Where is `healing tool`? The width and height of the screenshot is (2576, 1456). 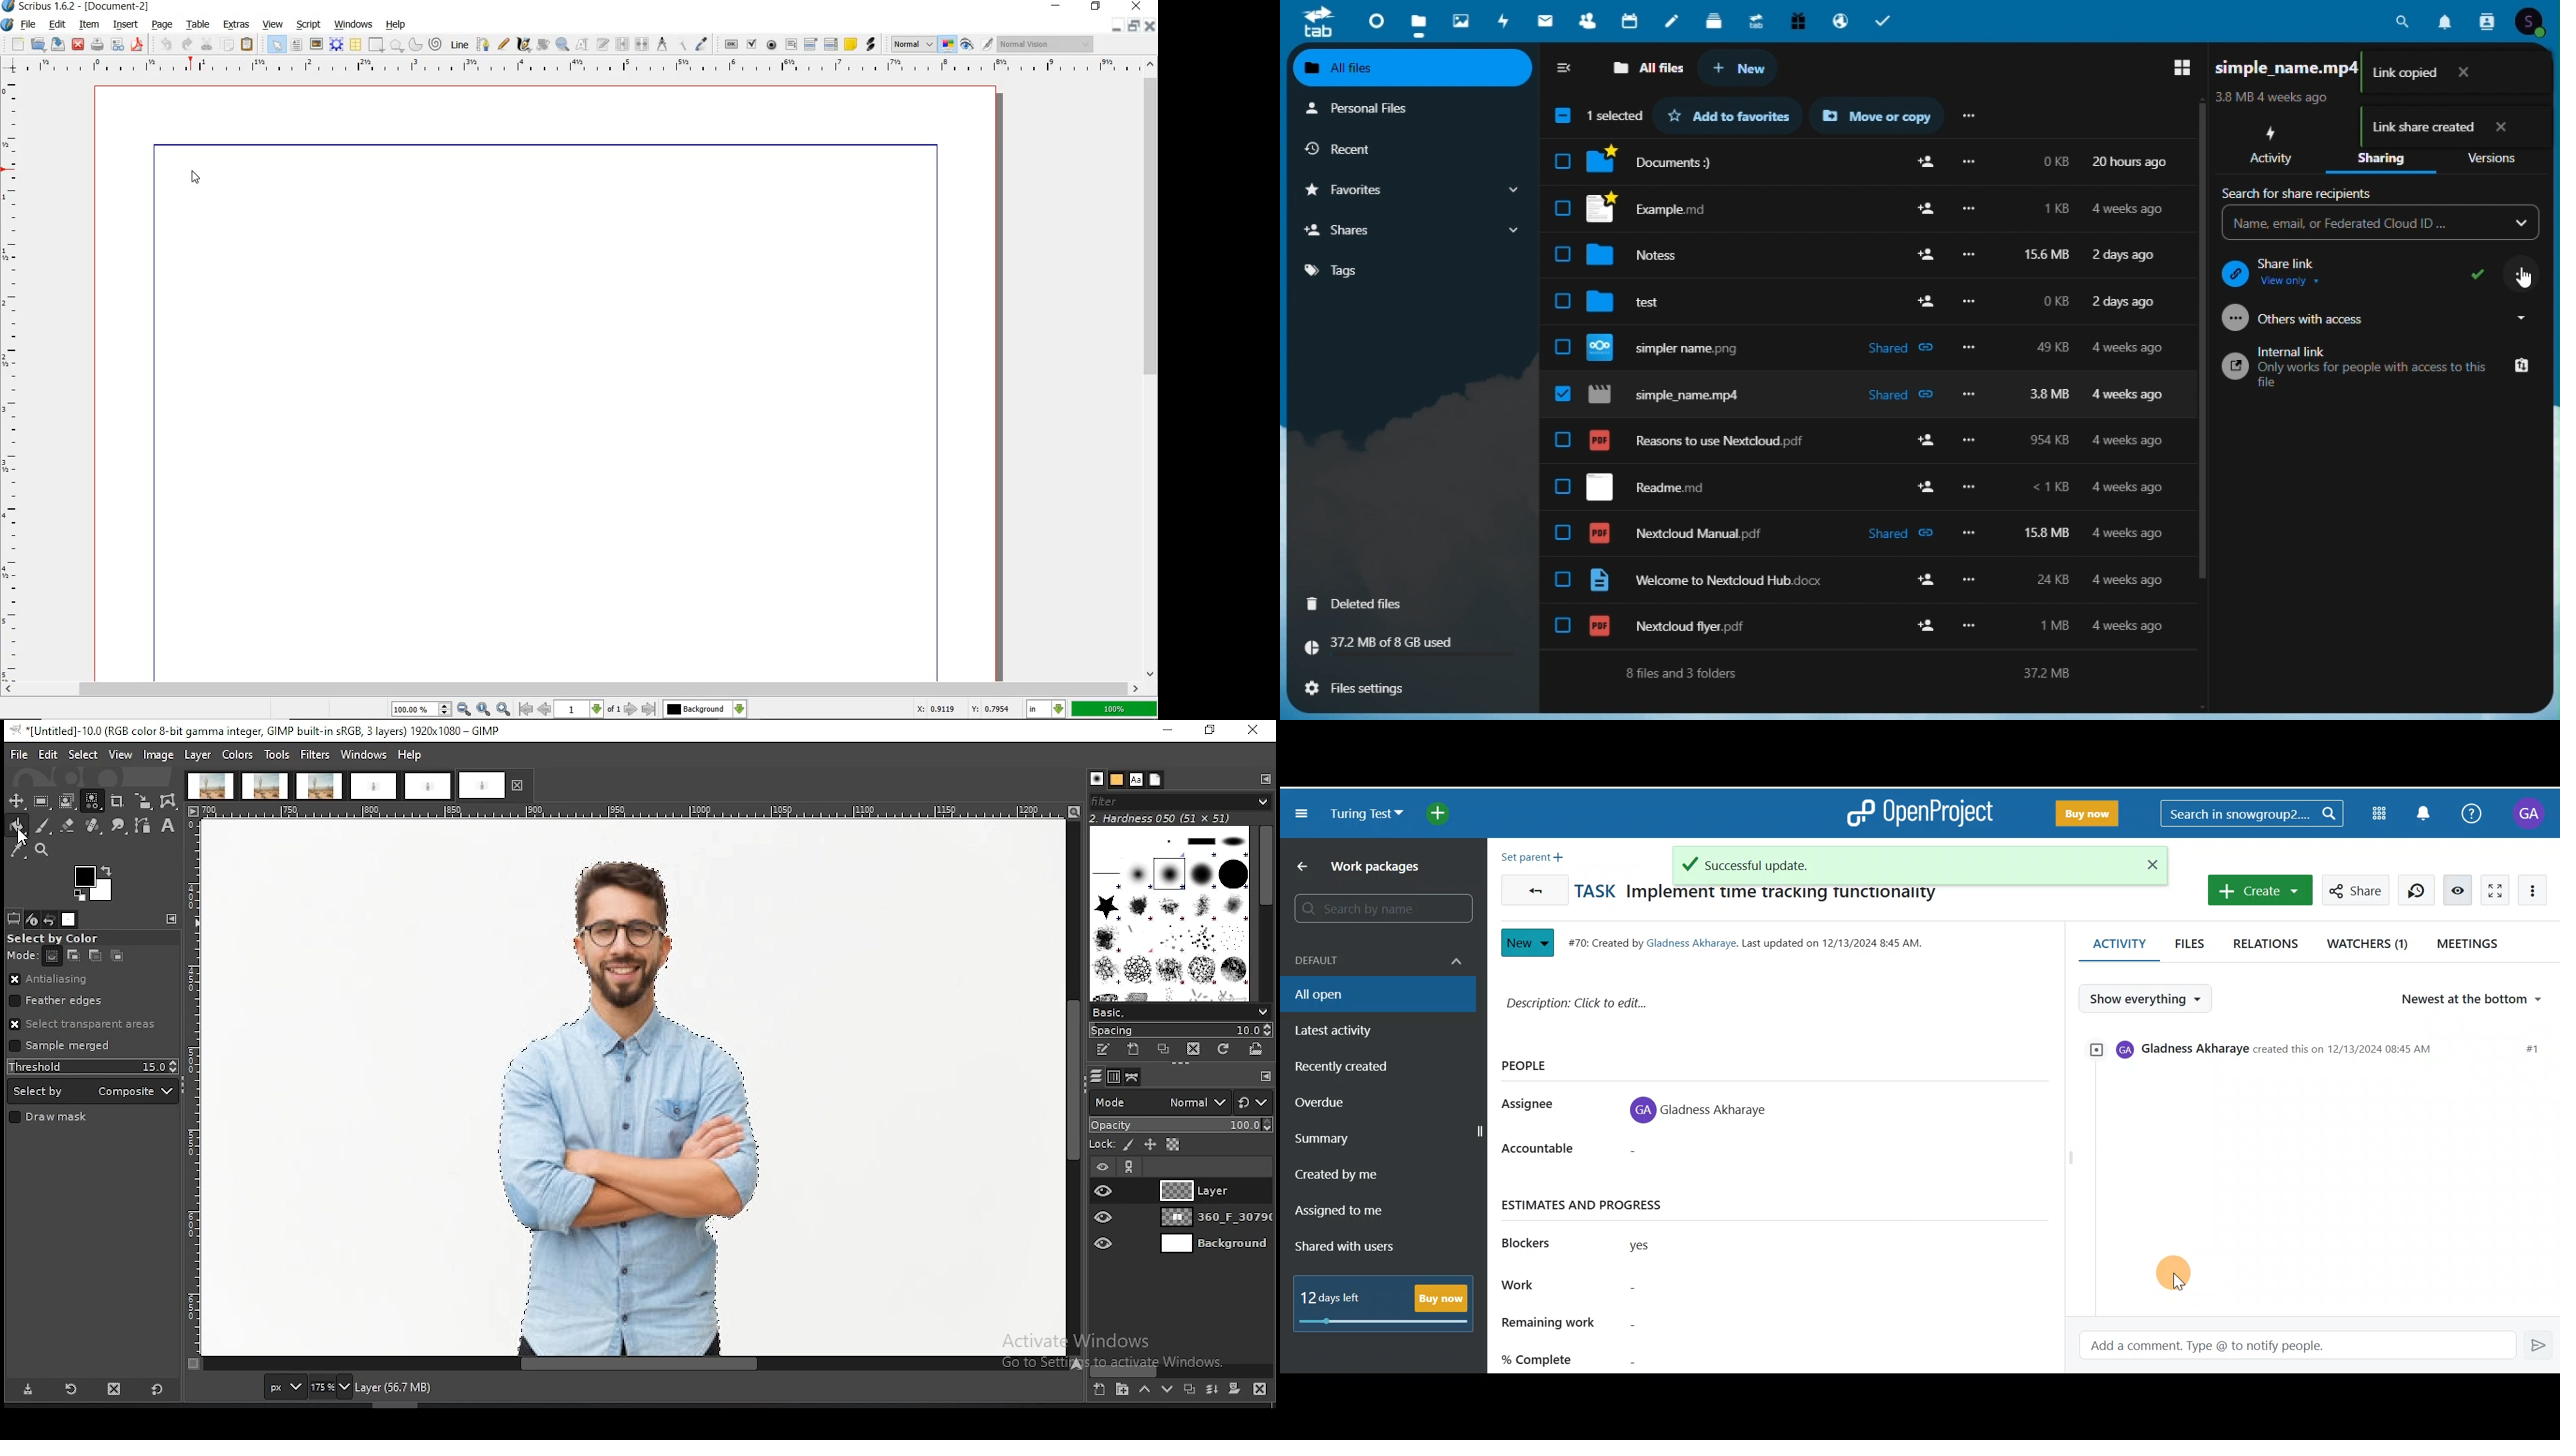
healing tool is located at coordinates (94, 826).